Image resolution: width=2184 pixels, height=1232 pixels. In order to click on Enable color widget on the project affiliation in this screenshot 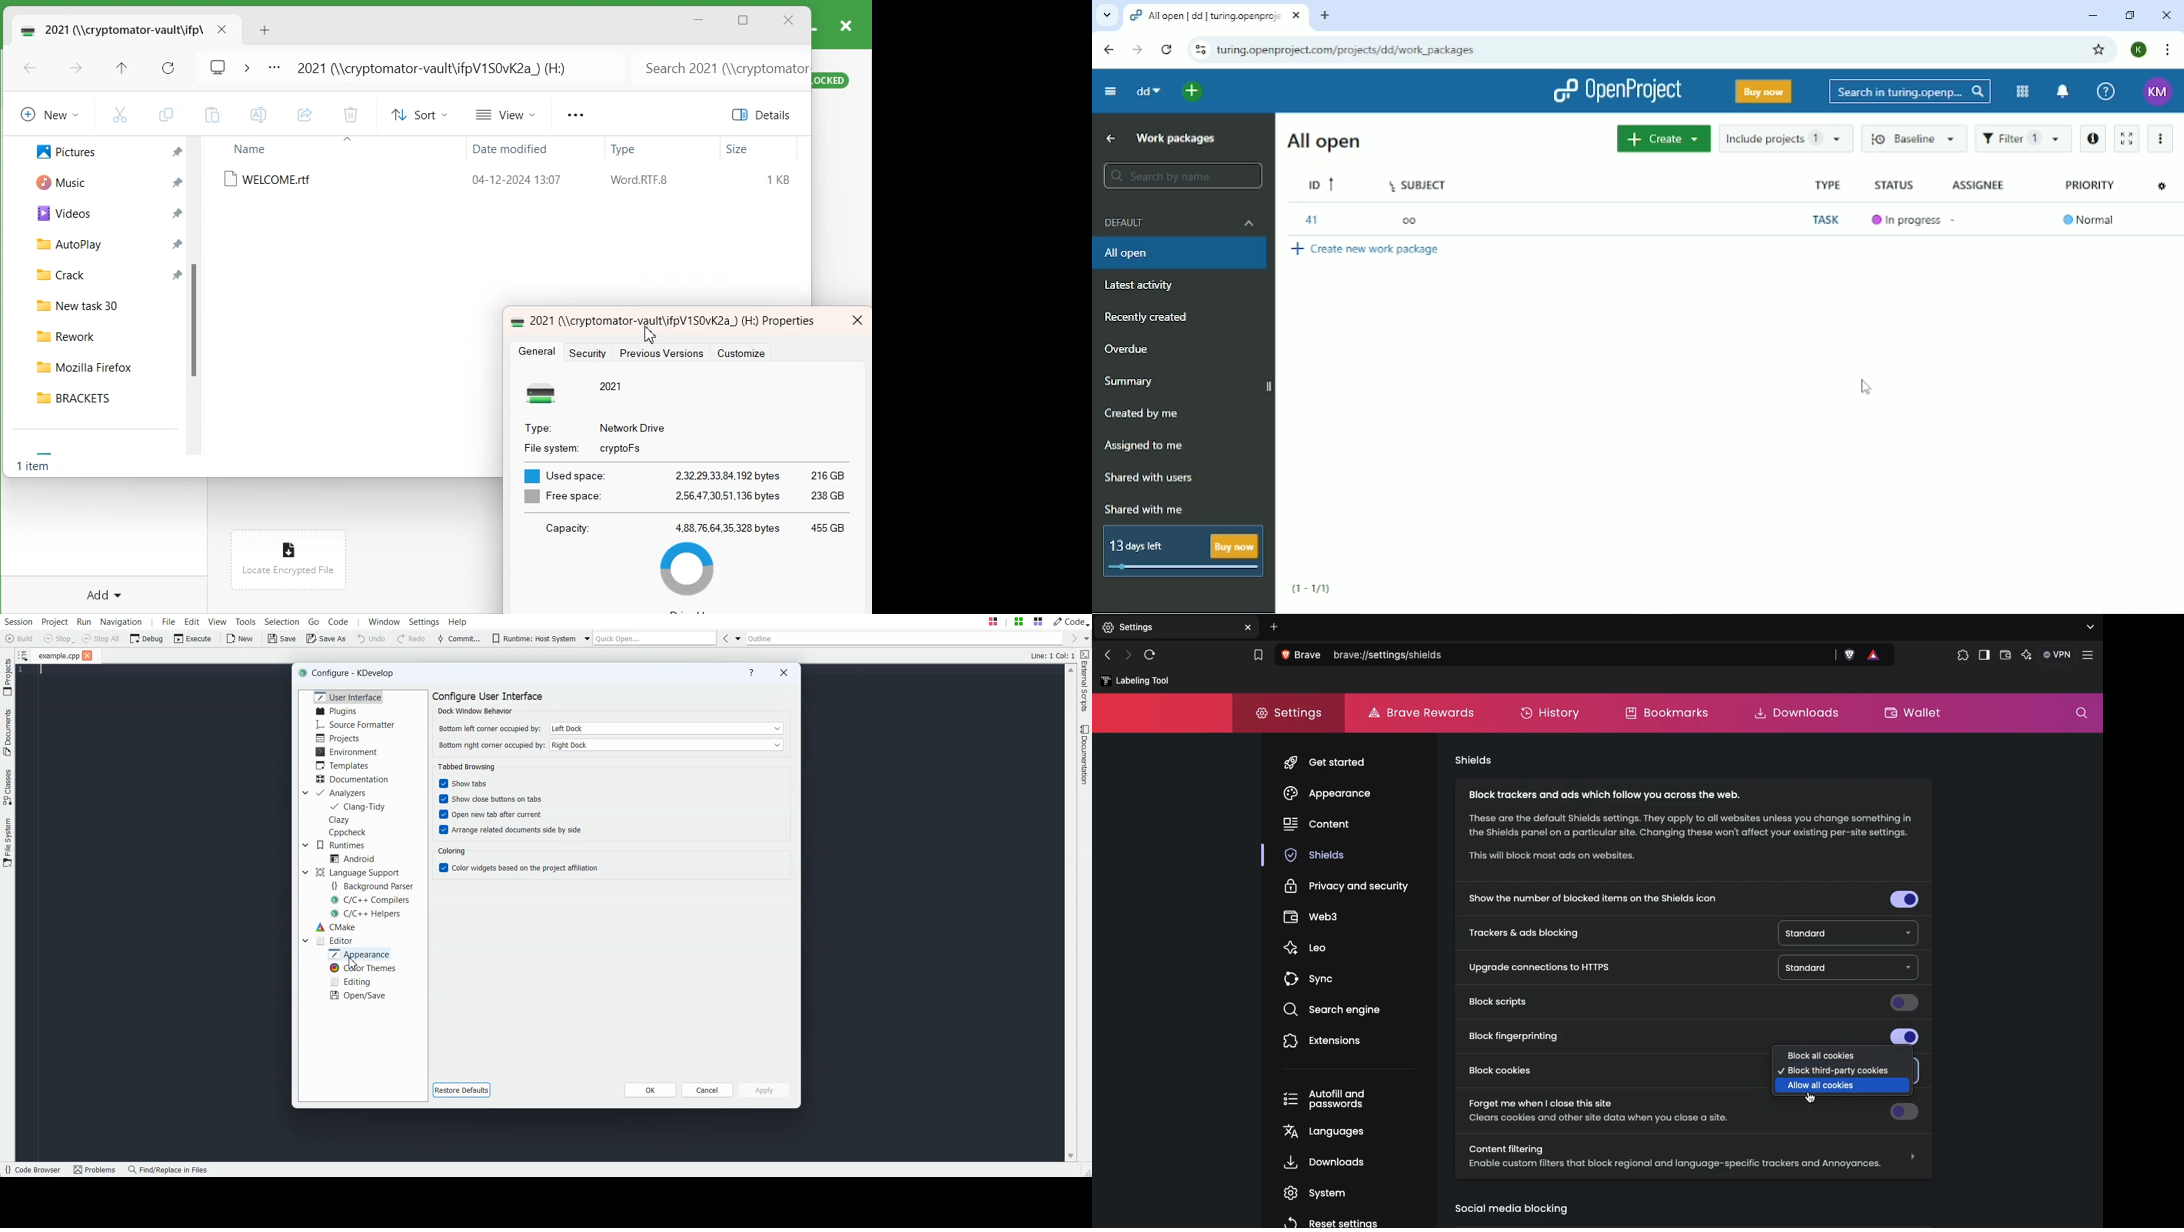, I will do `click(521, 868)`.